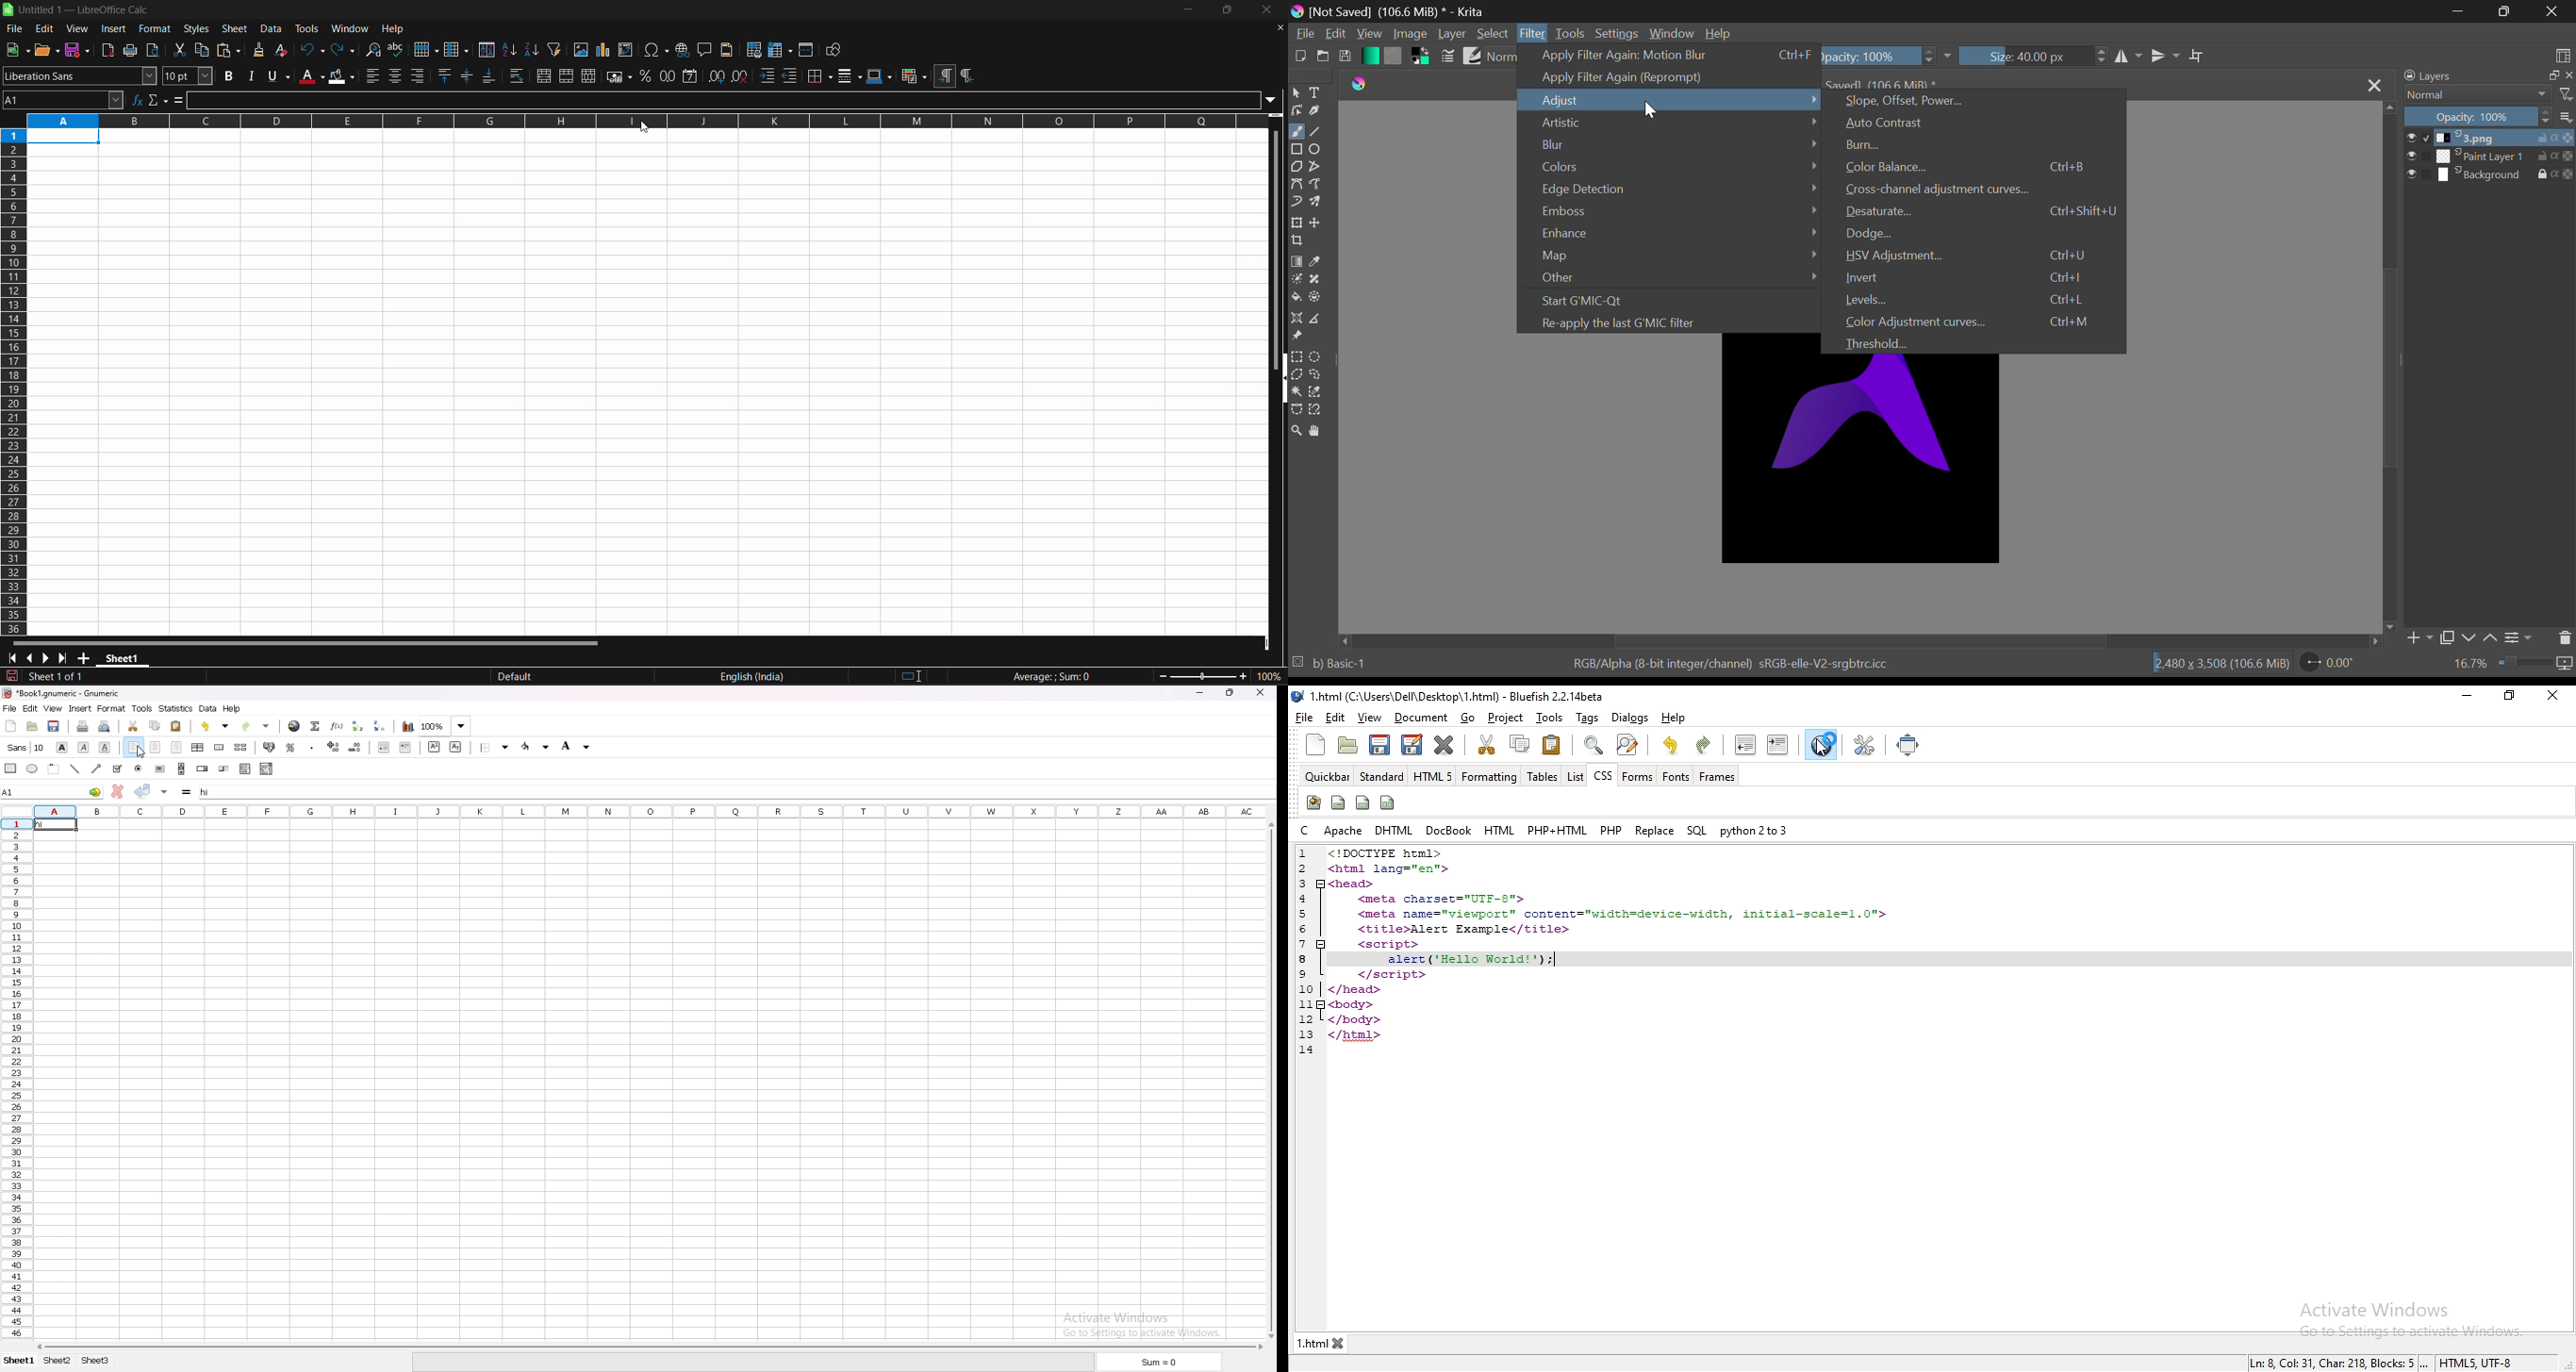 The image size is (2576, 1372). I want to click on rows, so click(643, 120).